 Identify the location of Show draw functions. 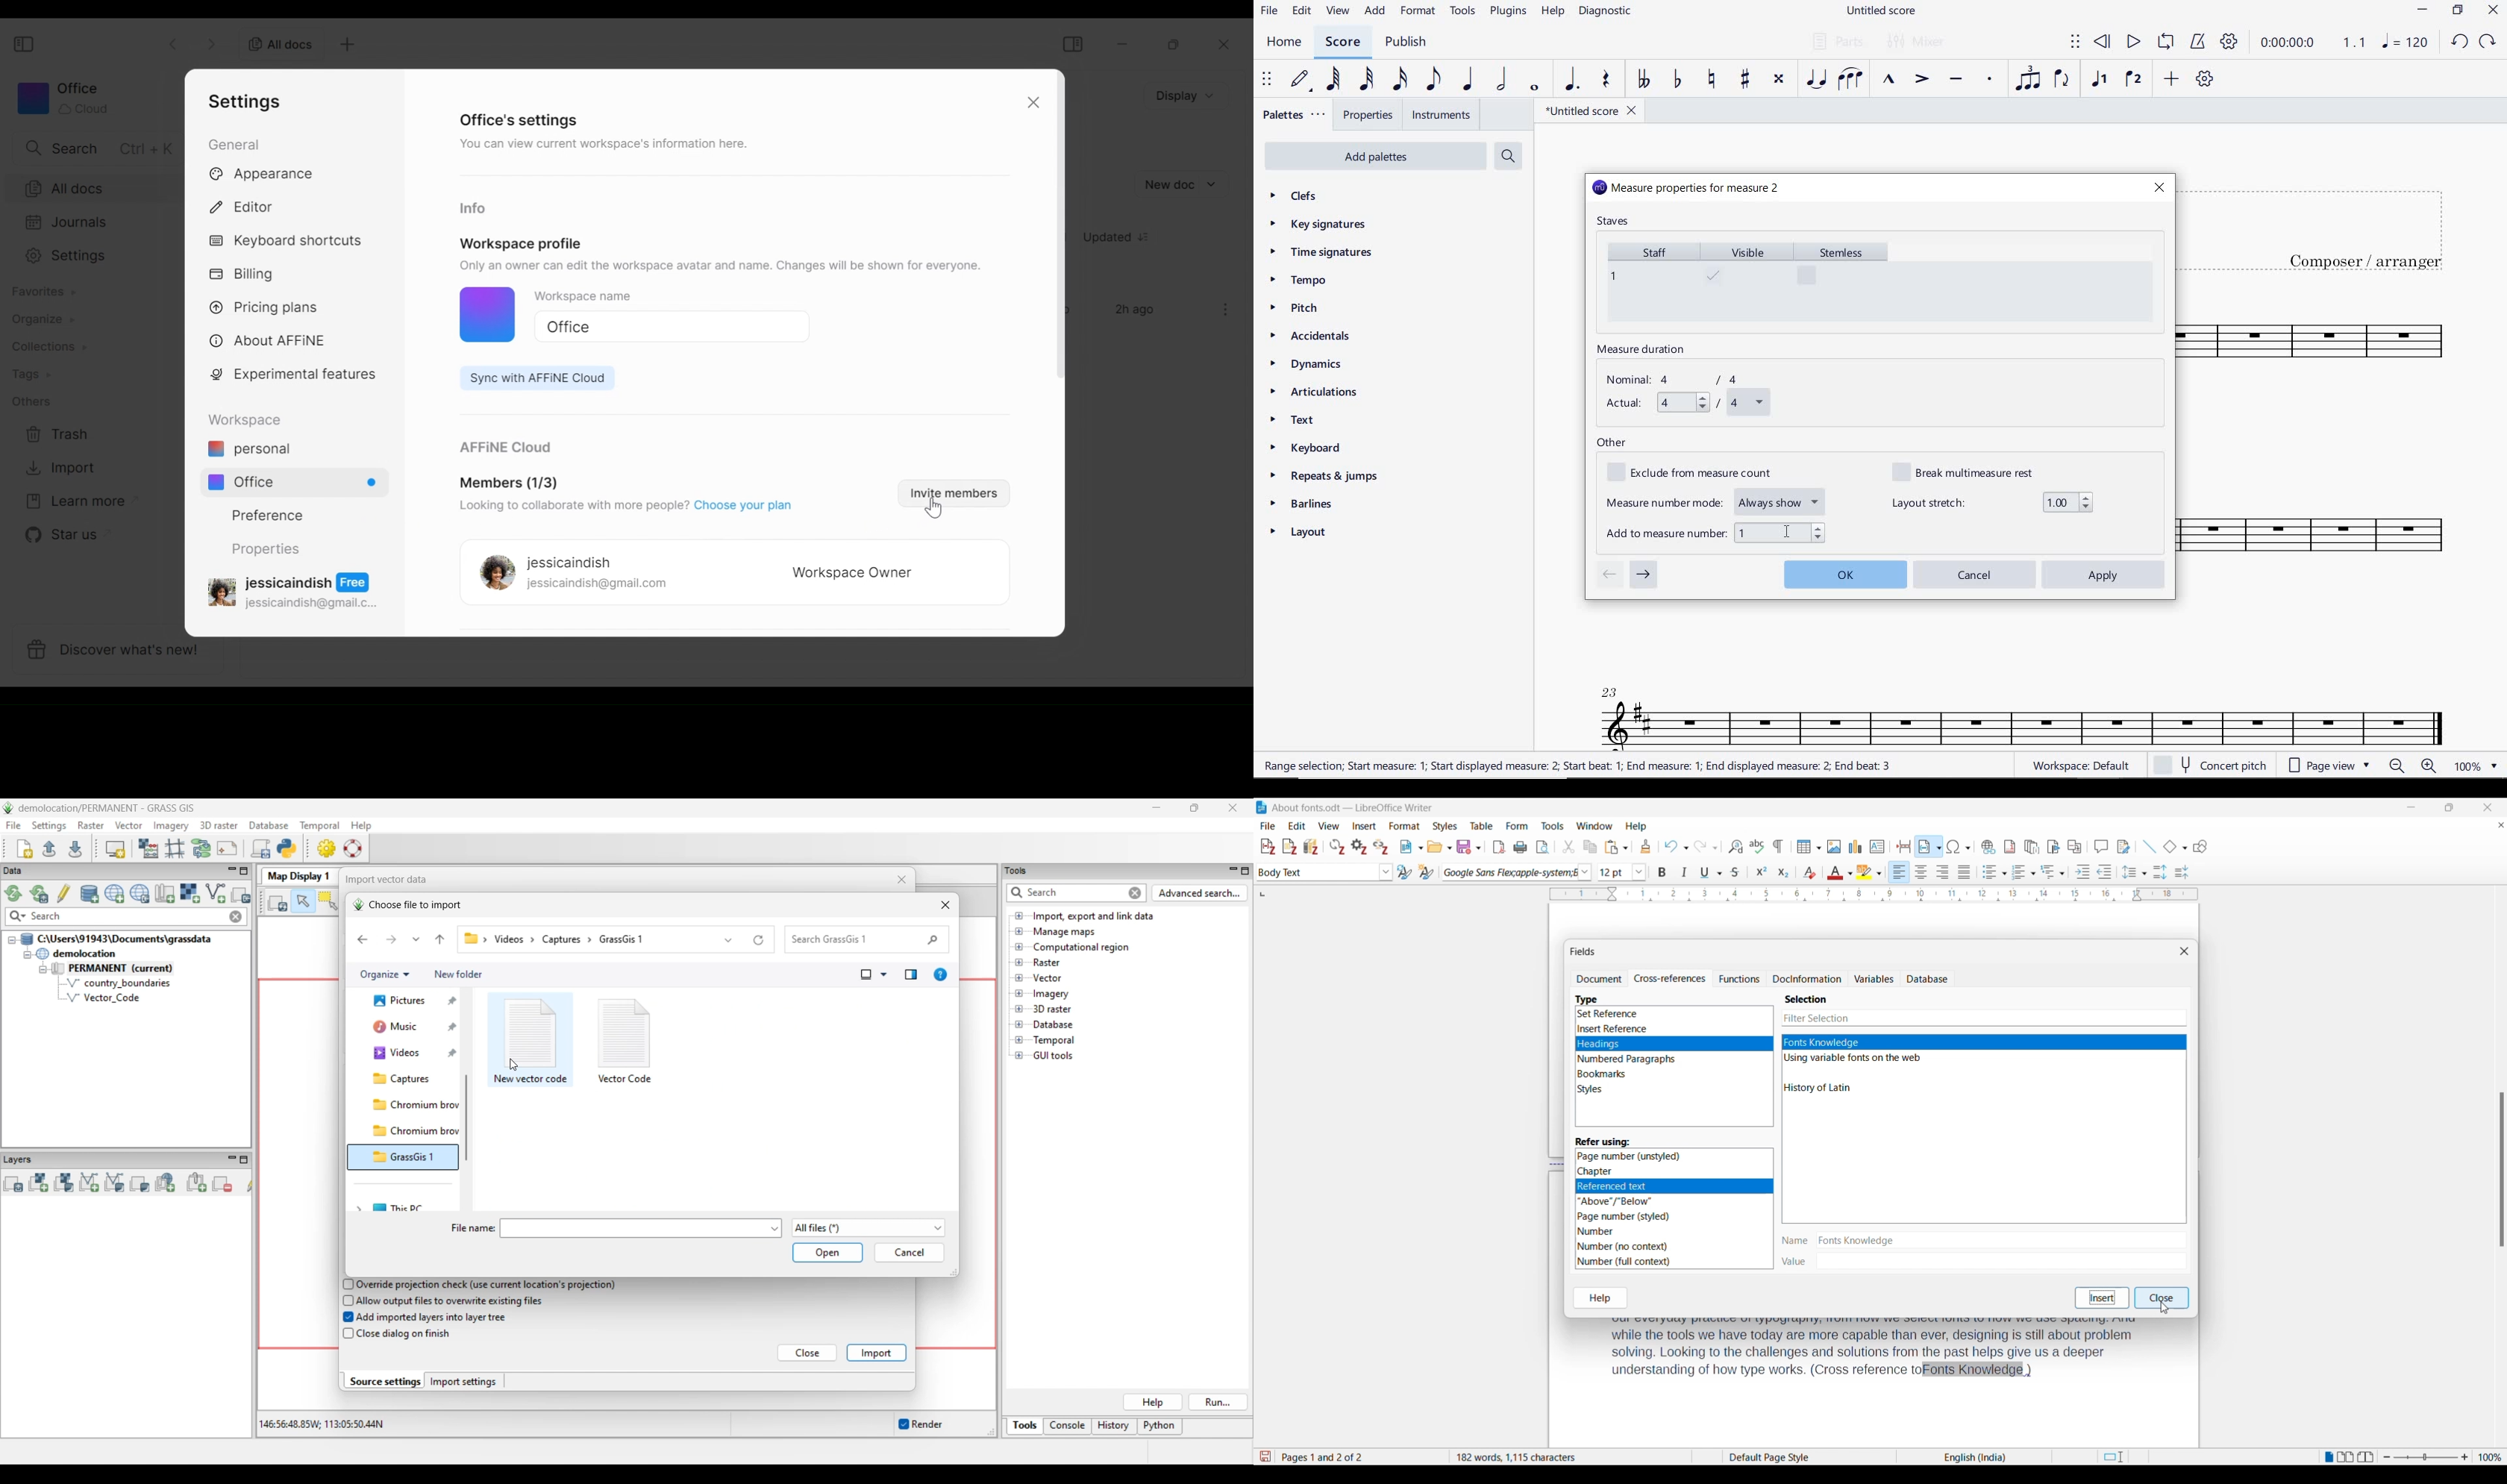
(2200, 847).